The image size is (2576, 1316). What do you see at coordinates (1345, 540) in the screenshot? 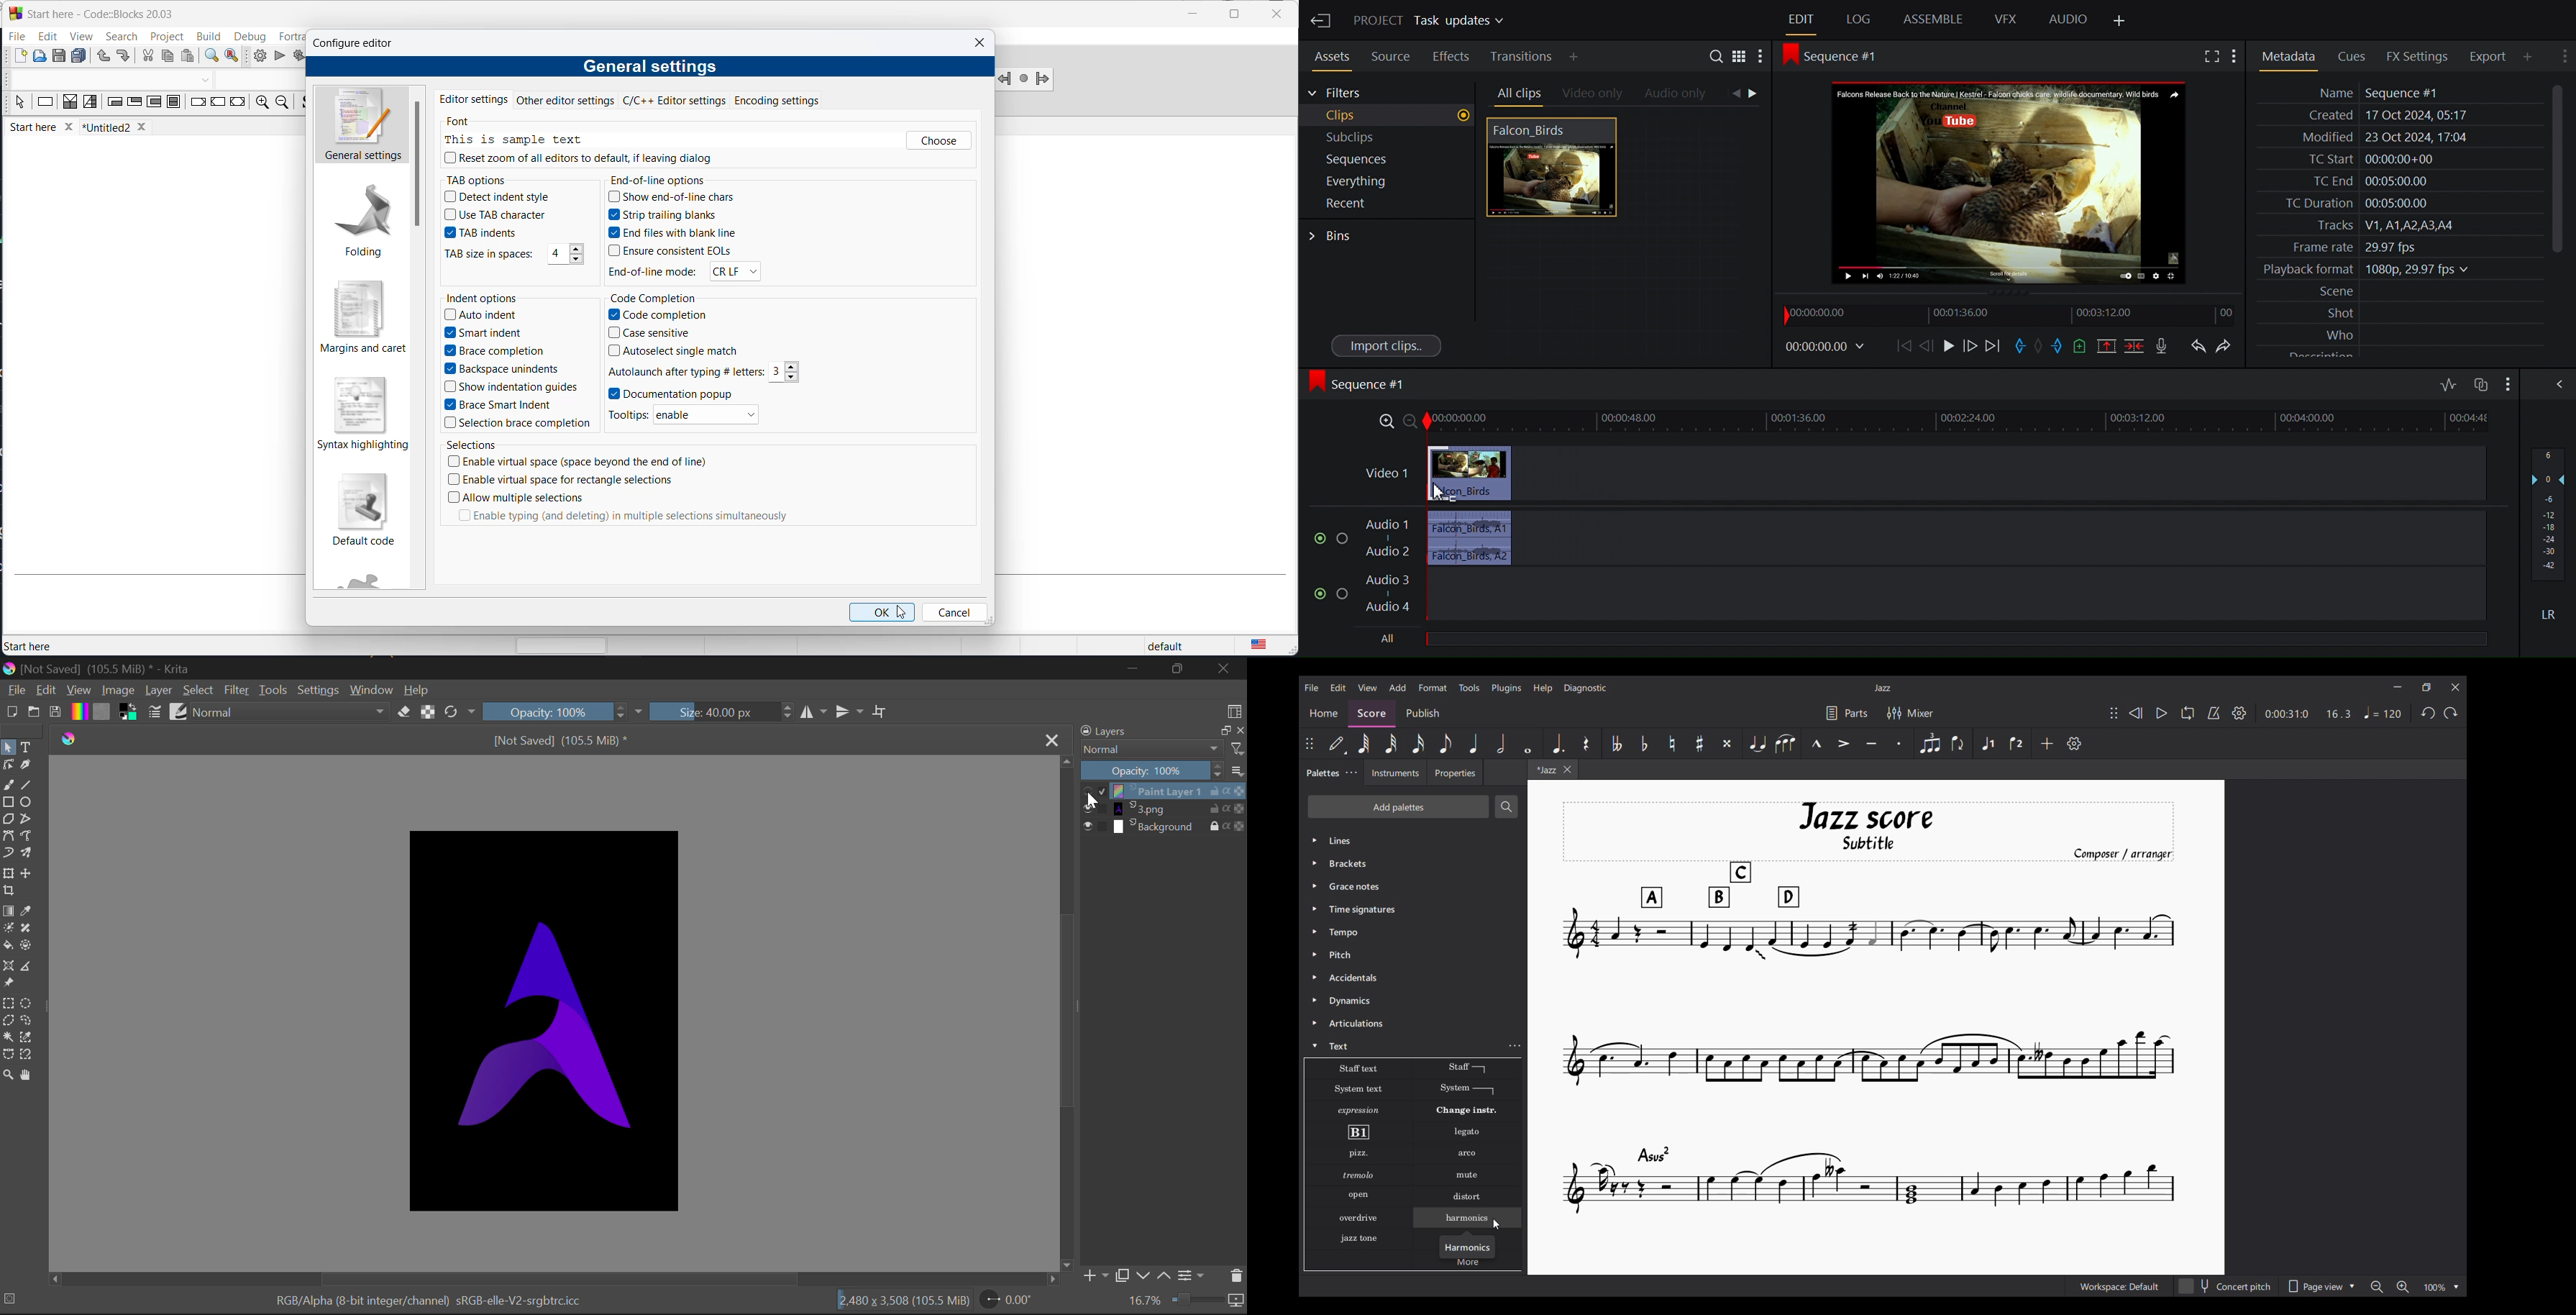
I see `Solo thistrack` at bounding box center [1345, 540].